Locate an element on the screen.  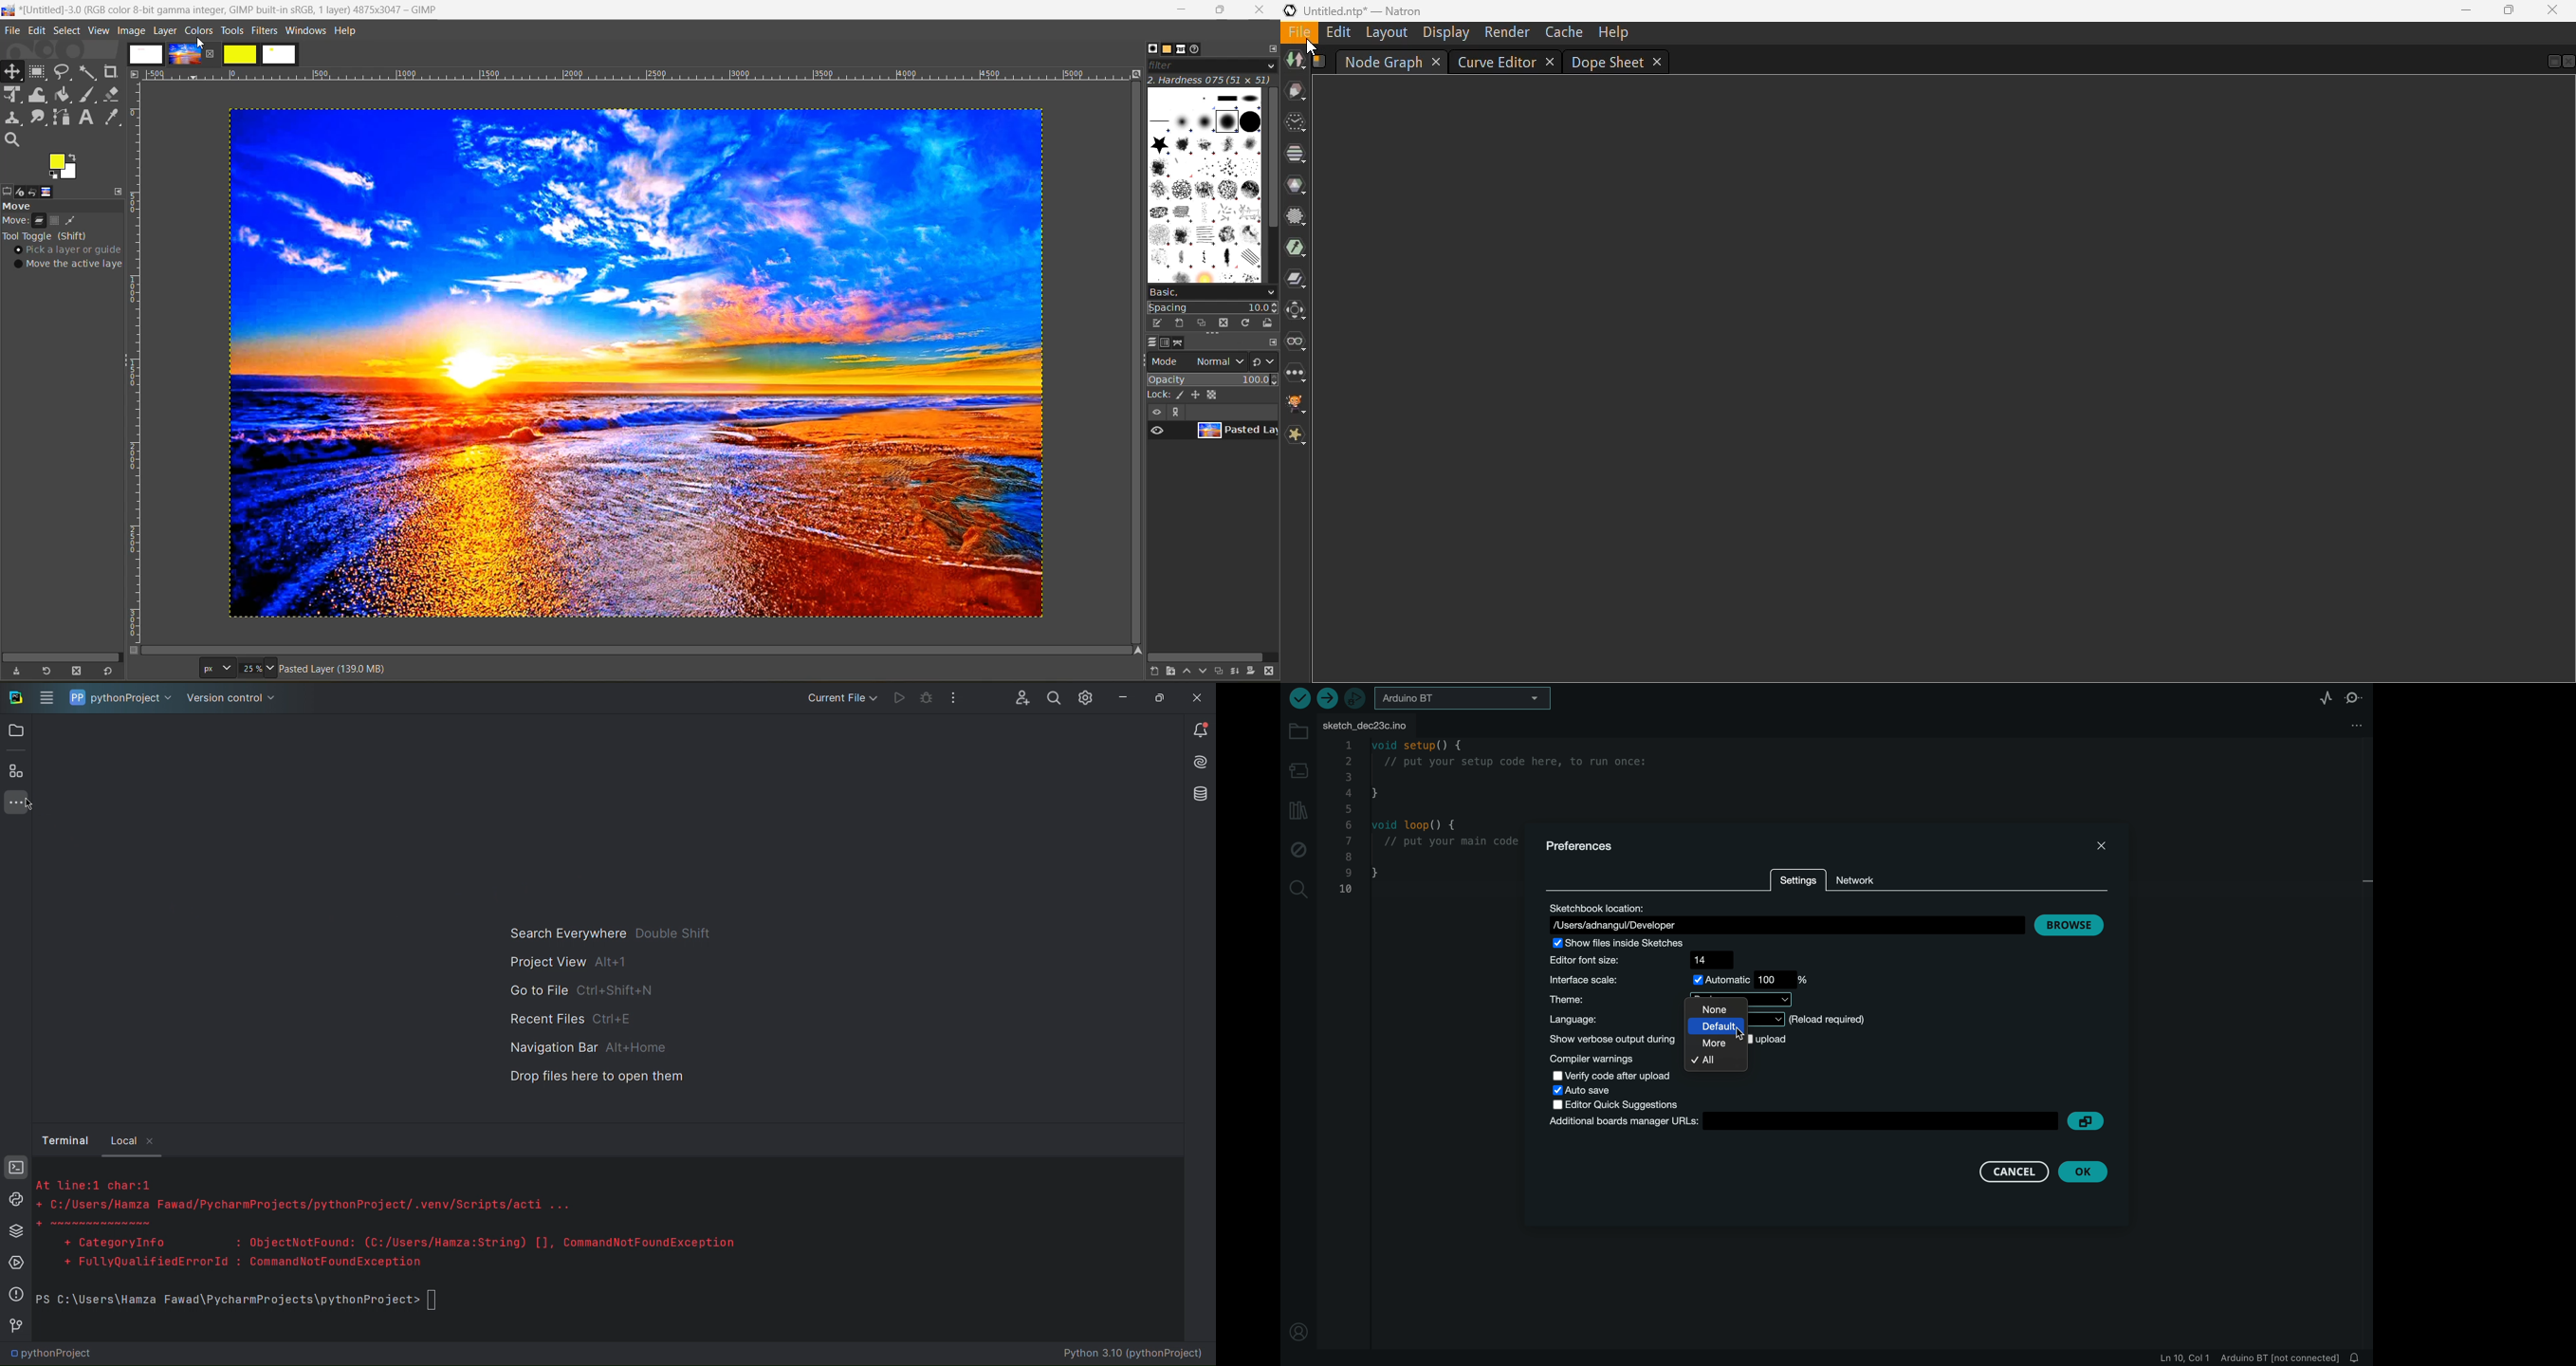
Python Console is located at coordinates (15, 1200).